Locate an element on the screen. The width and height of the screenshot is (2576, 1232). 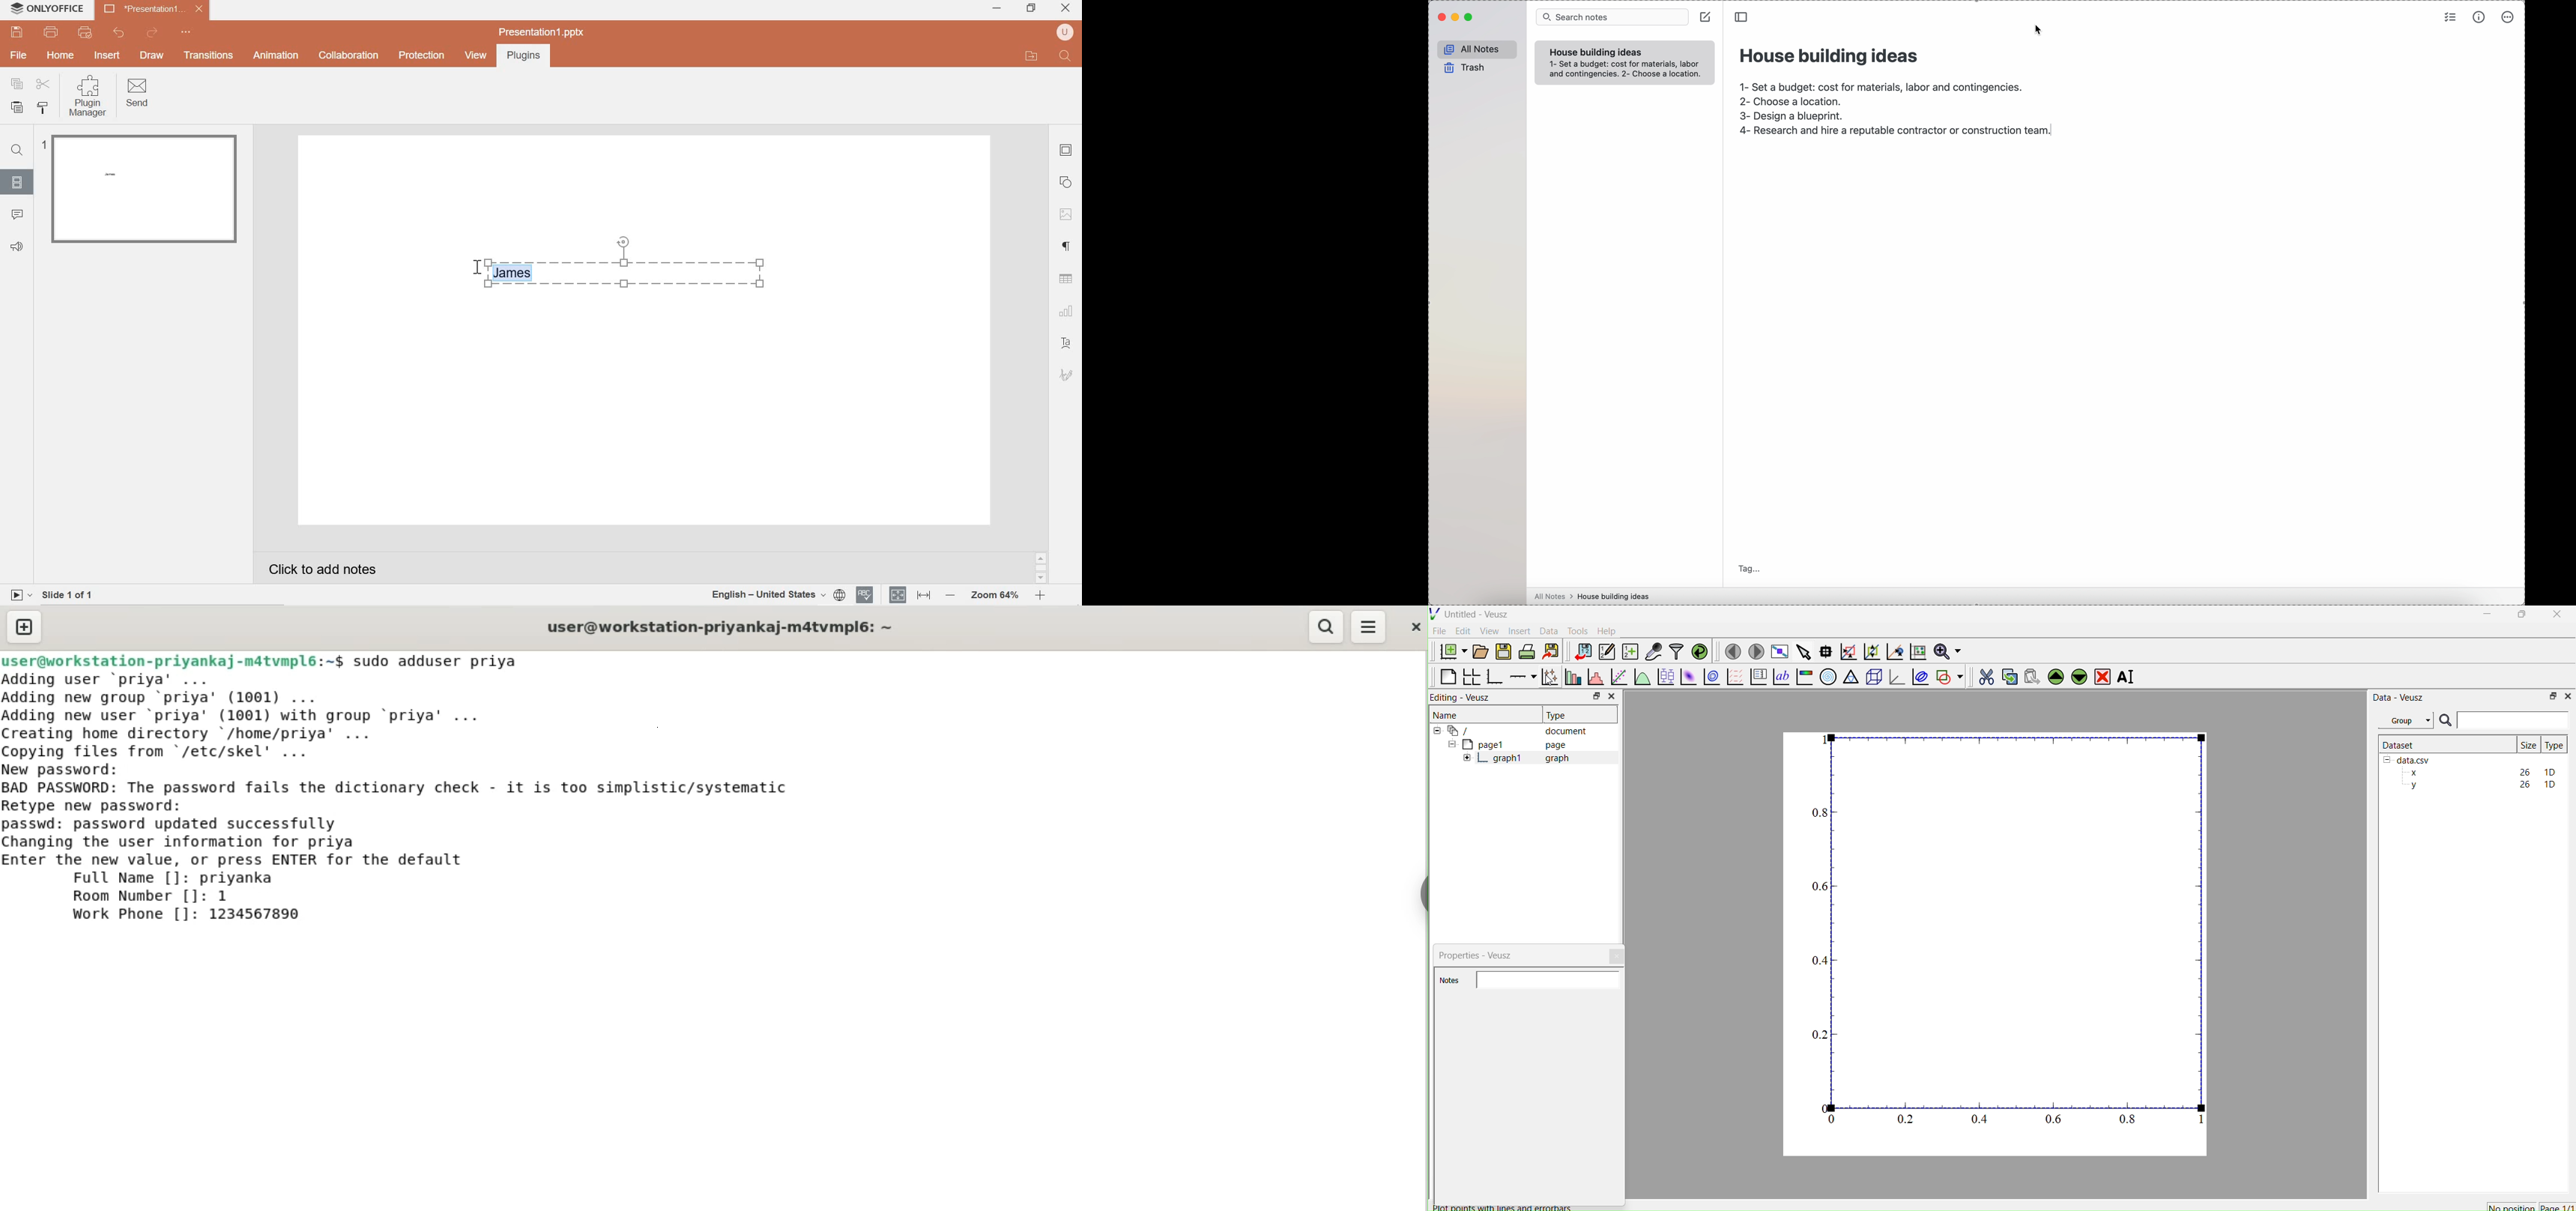
Full screen is located at coordinates (1777, 652).